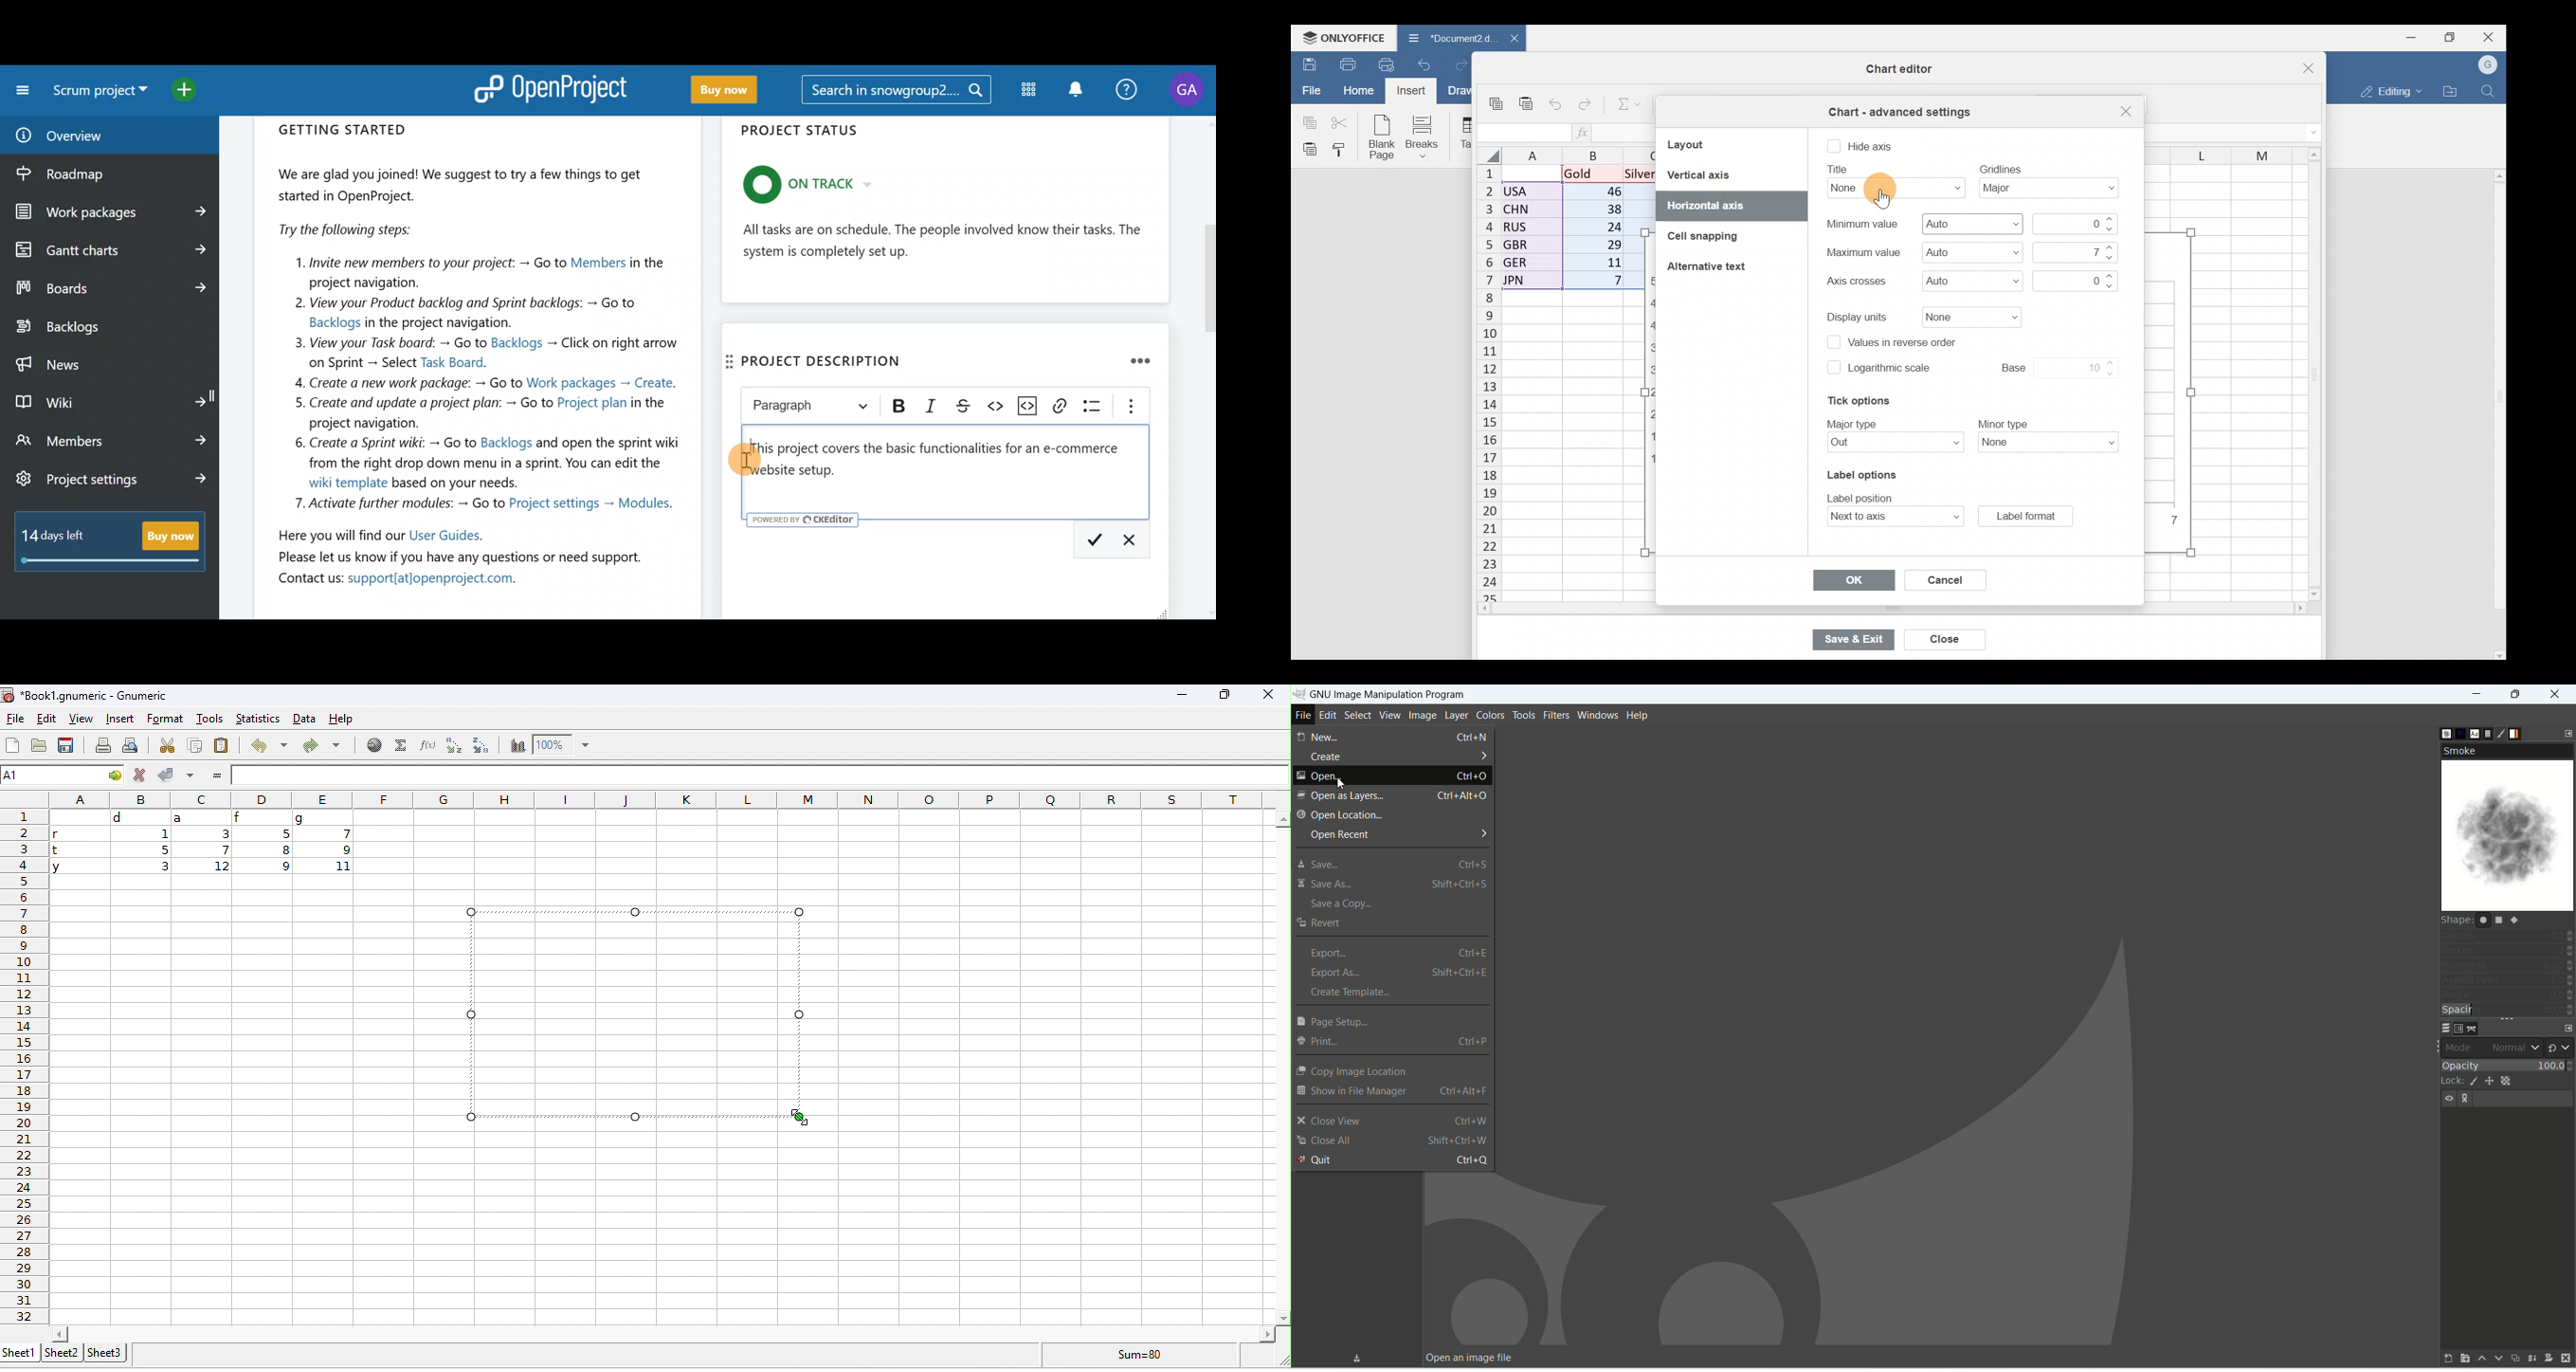  I want to click on zoom, so click(561, 744).